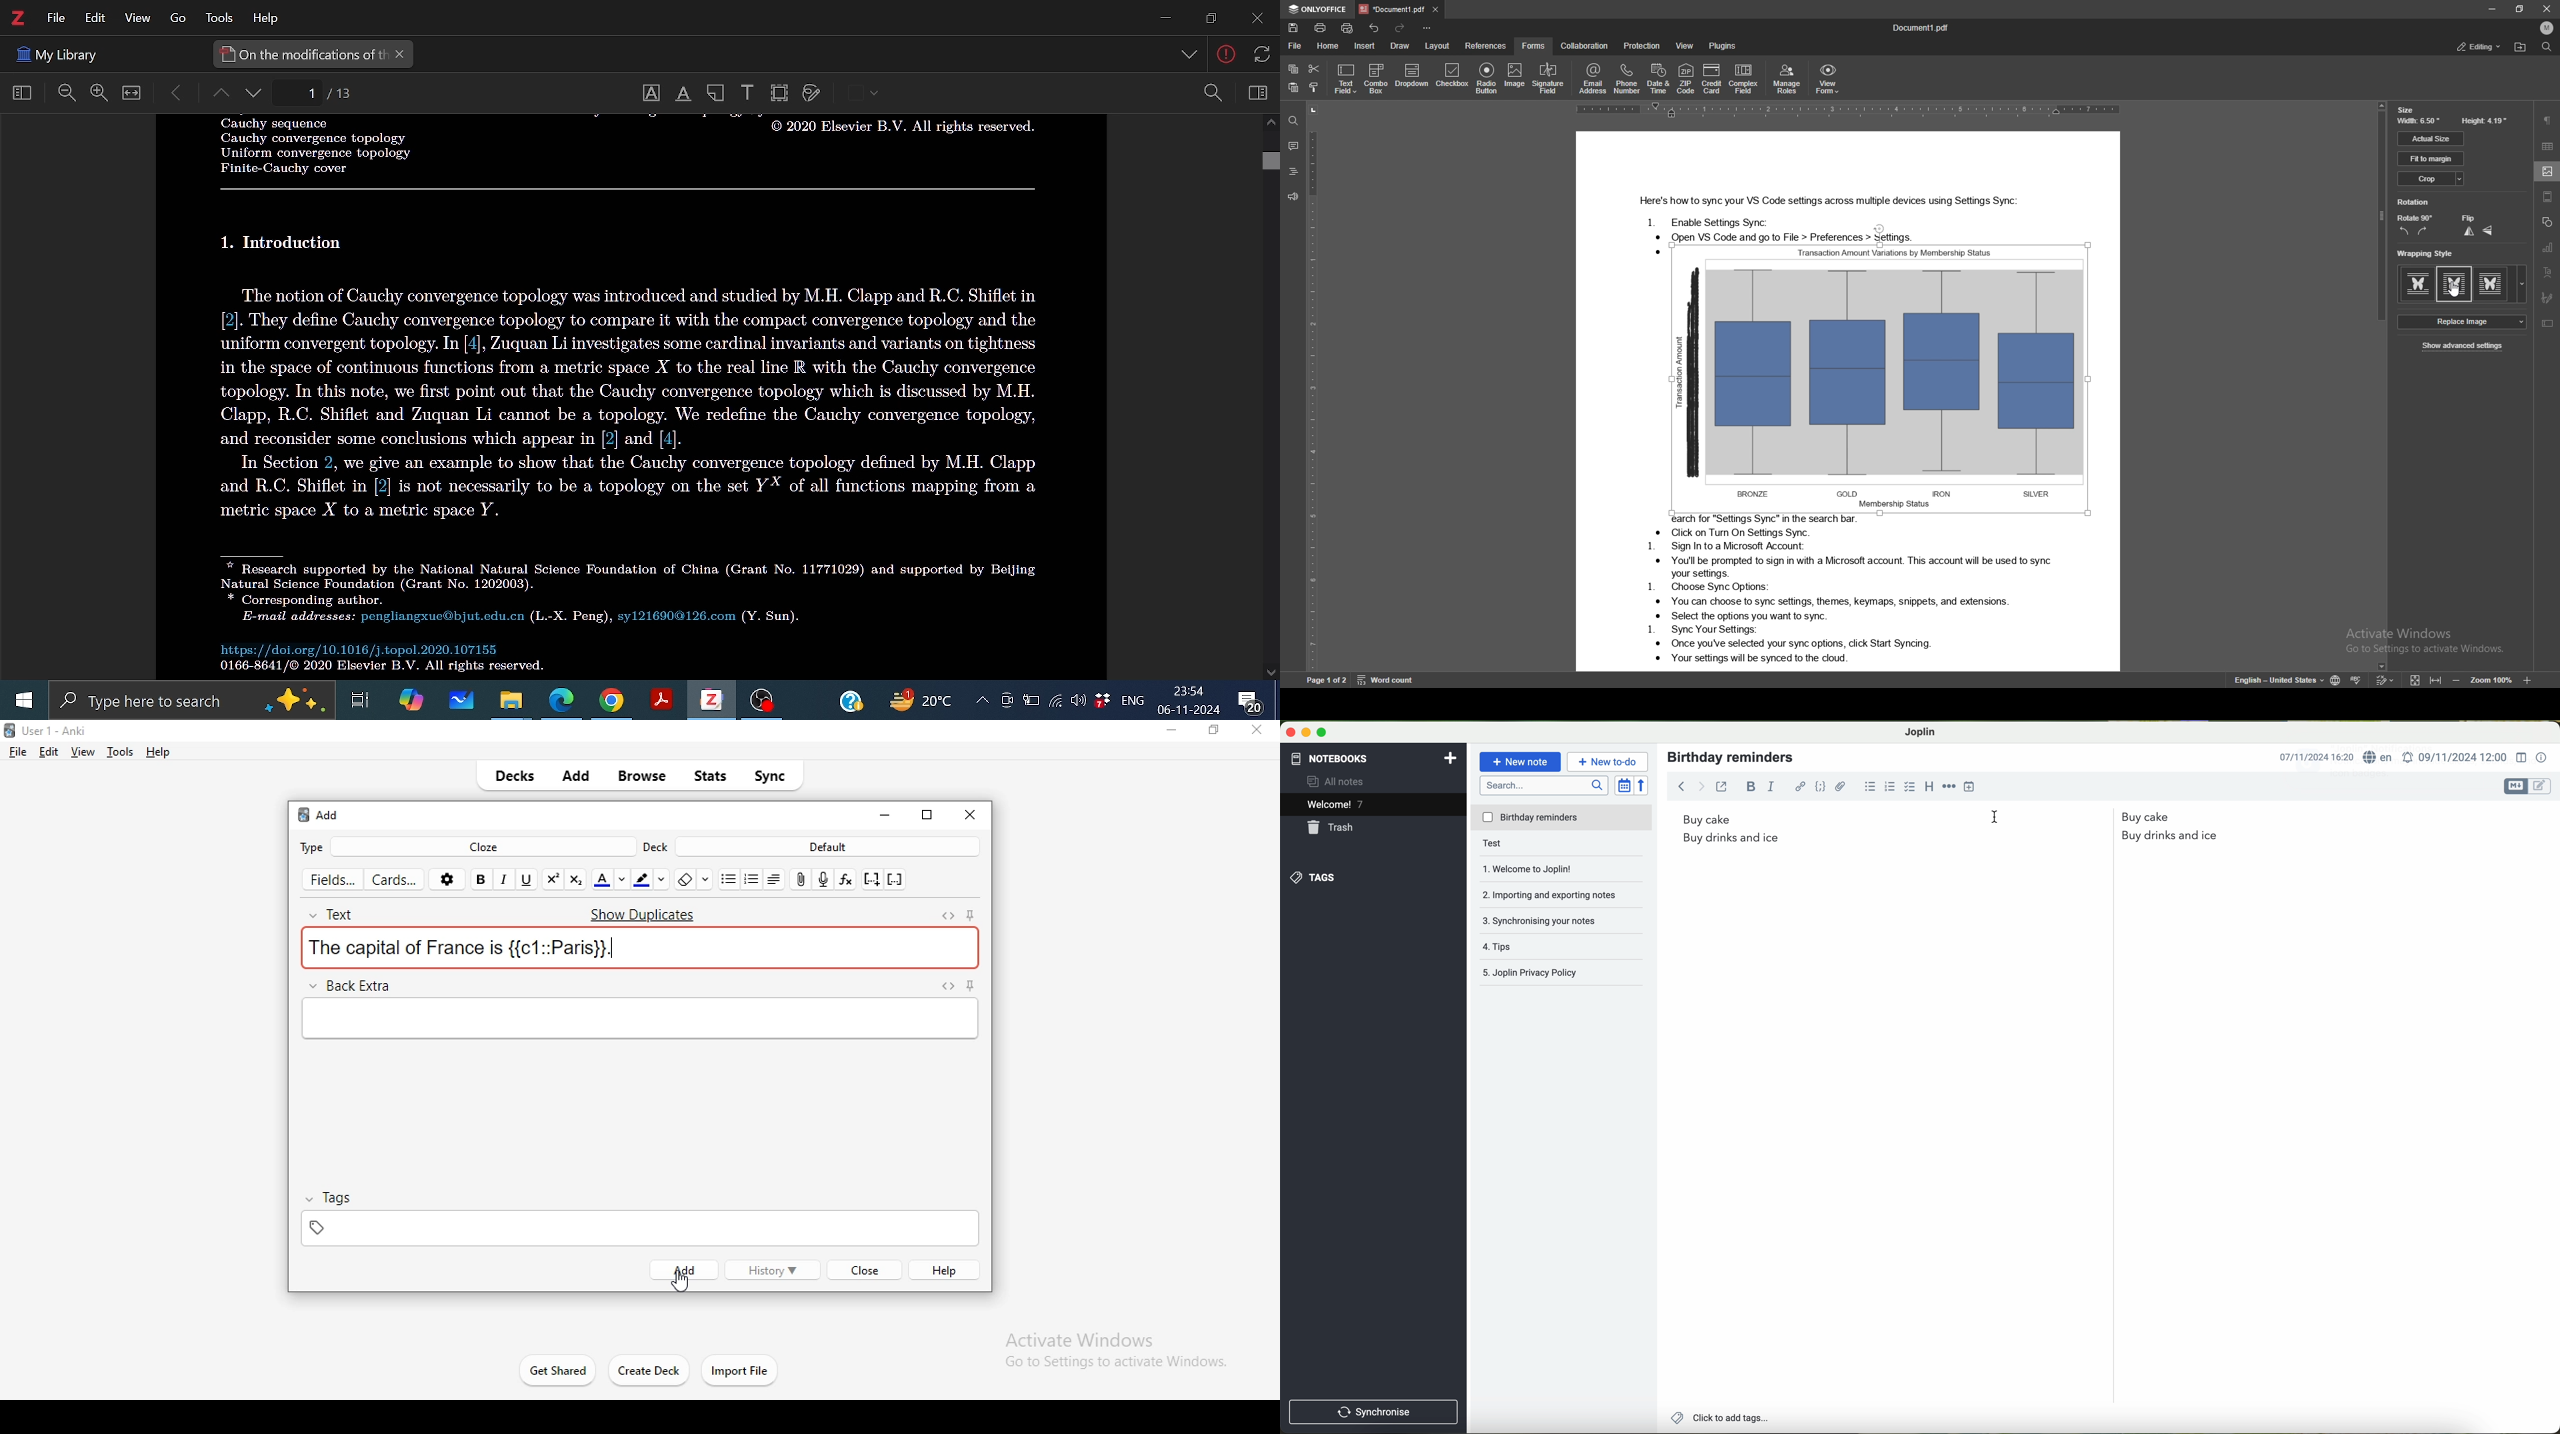 The height and width of the screenshot is (1456, 2576). Describe the element at coordinates (752, 878) in the screenshot. I see `bulleting` at that location.